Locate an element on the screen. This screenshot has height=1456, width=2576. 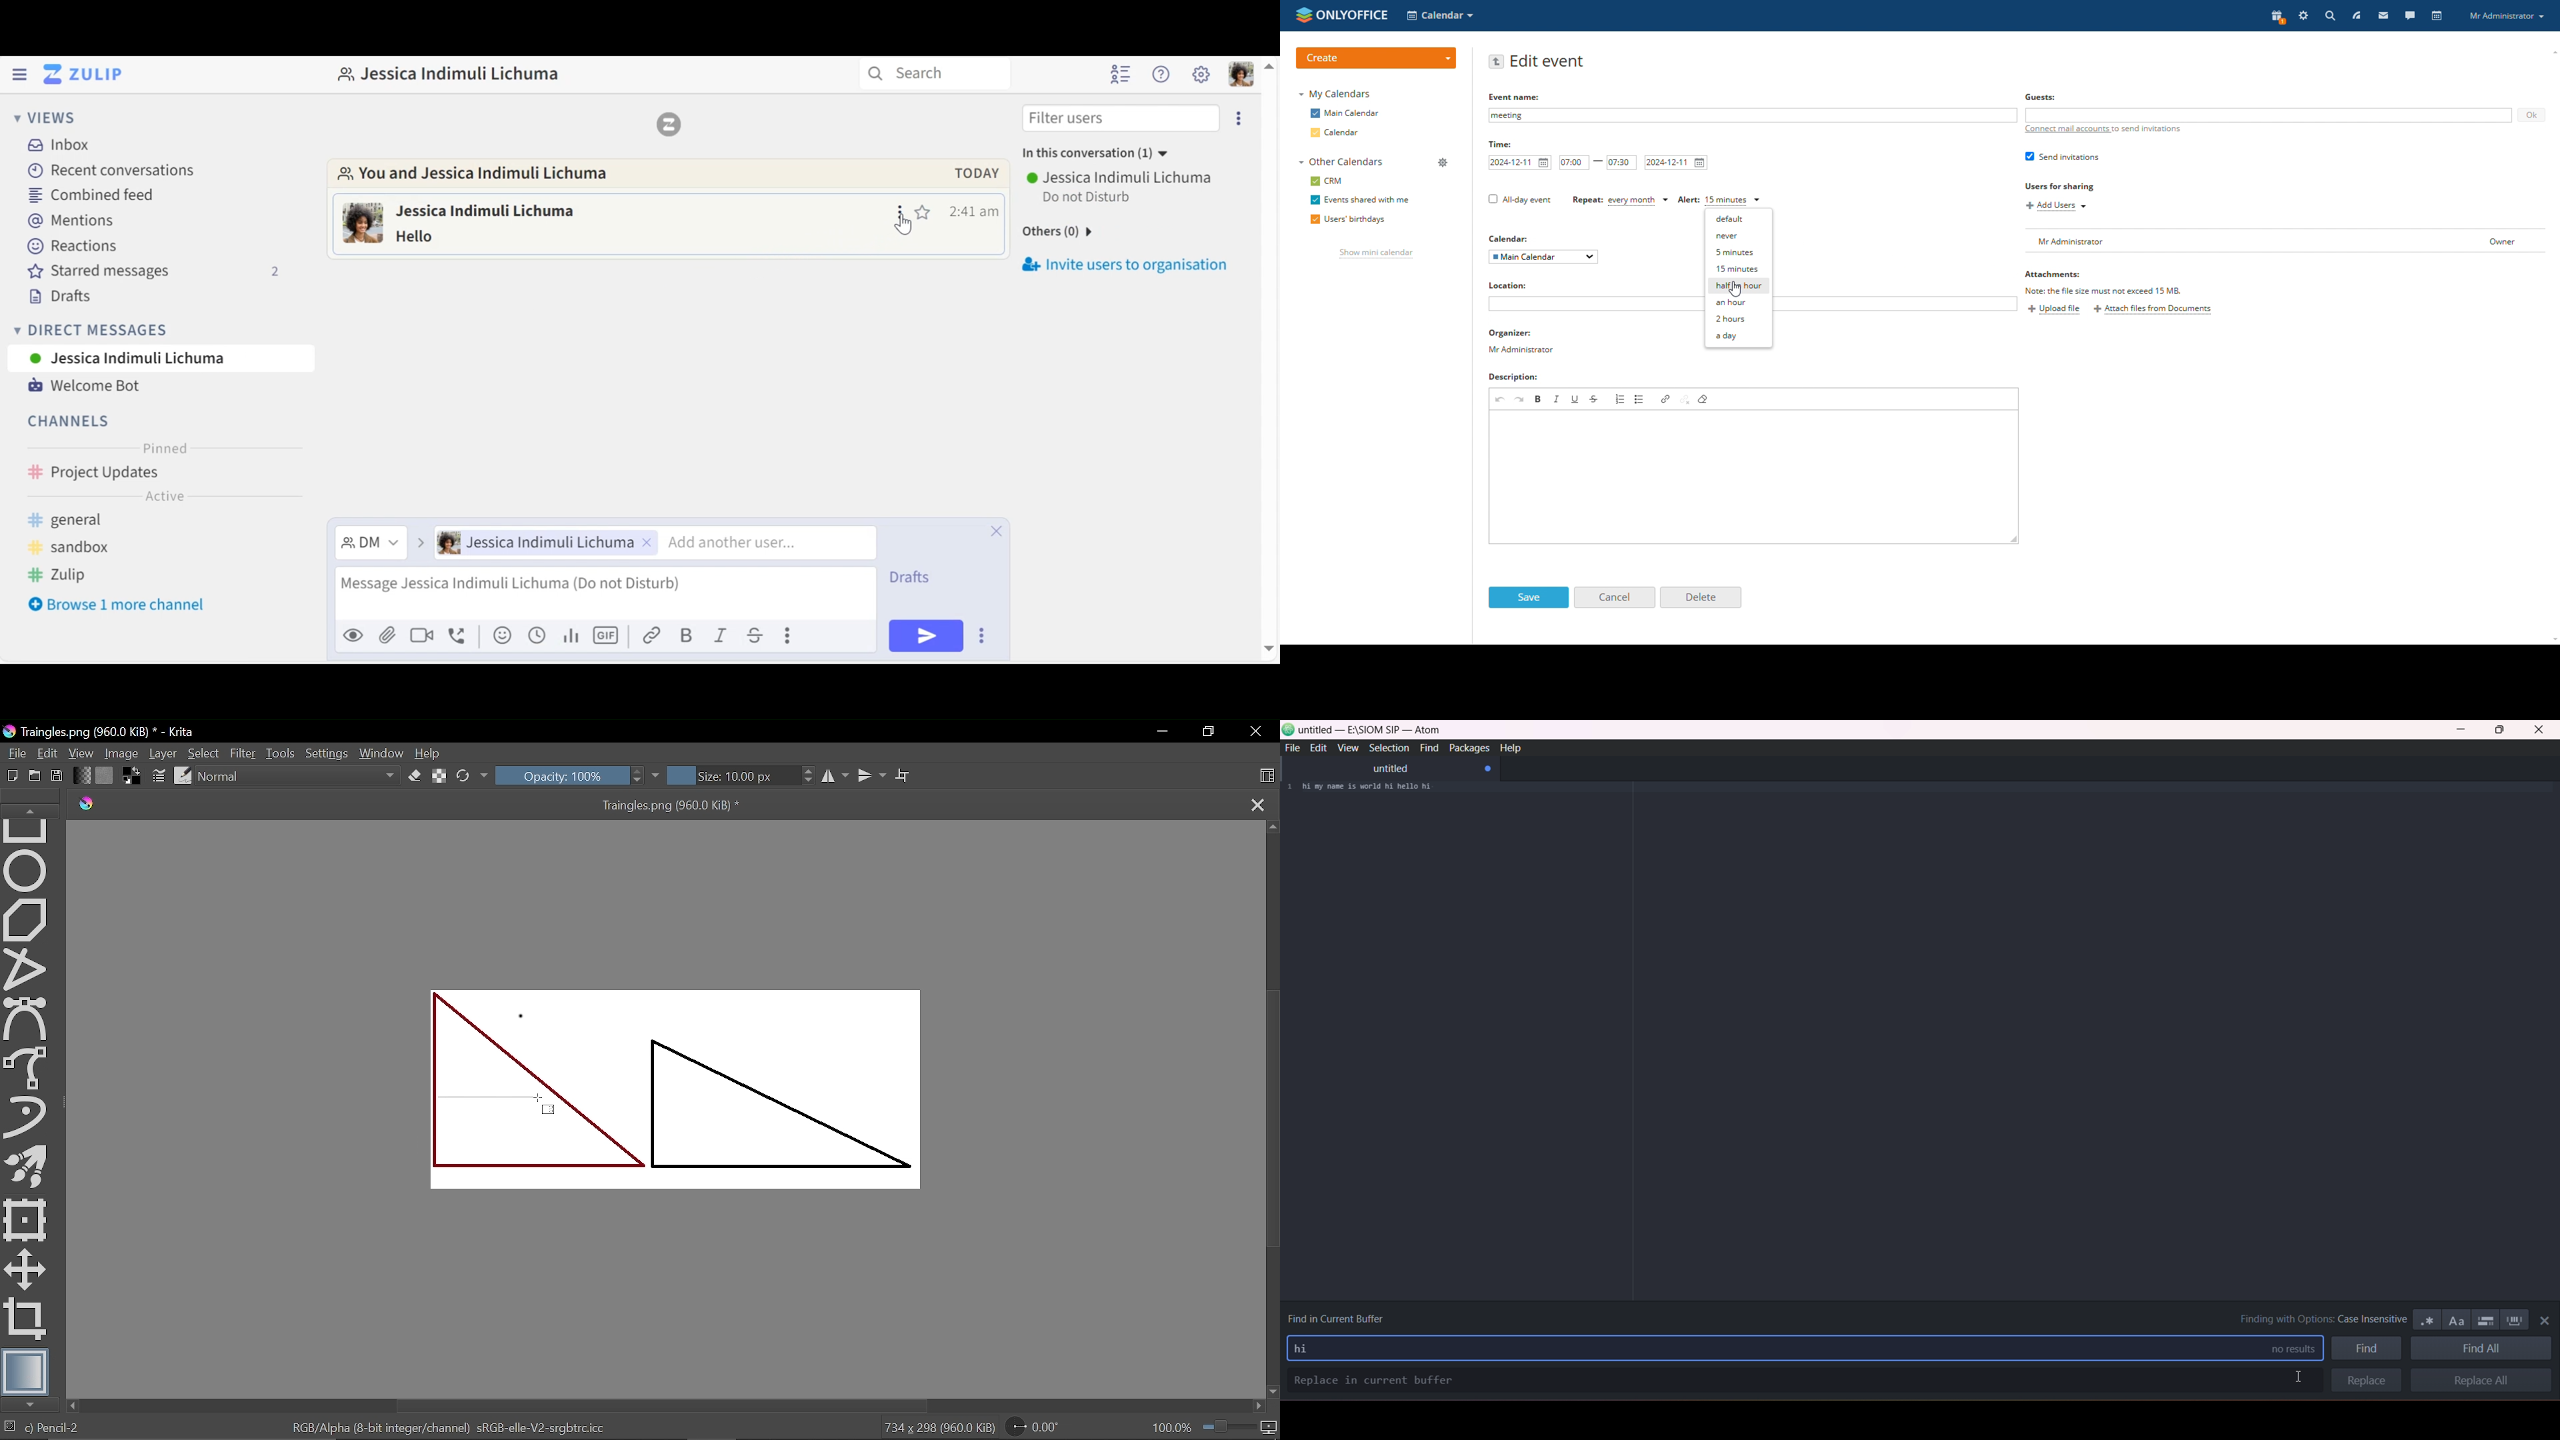
close panel is located at coordinates (2542, 1323).